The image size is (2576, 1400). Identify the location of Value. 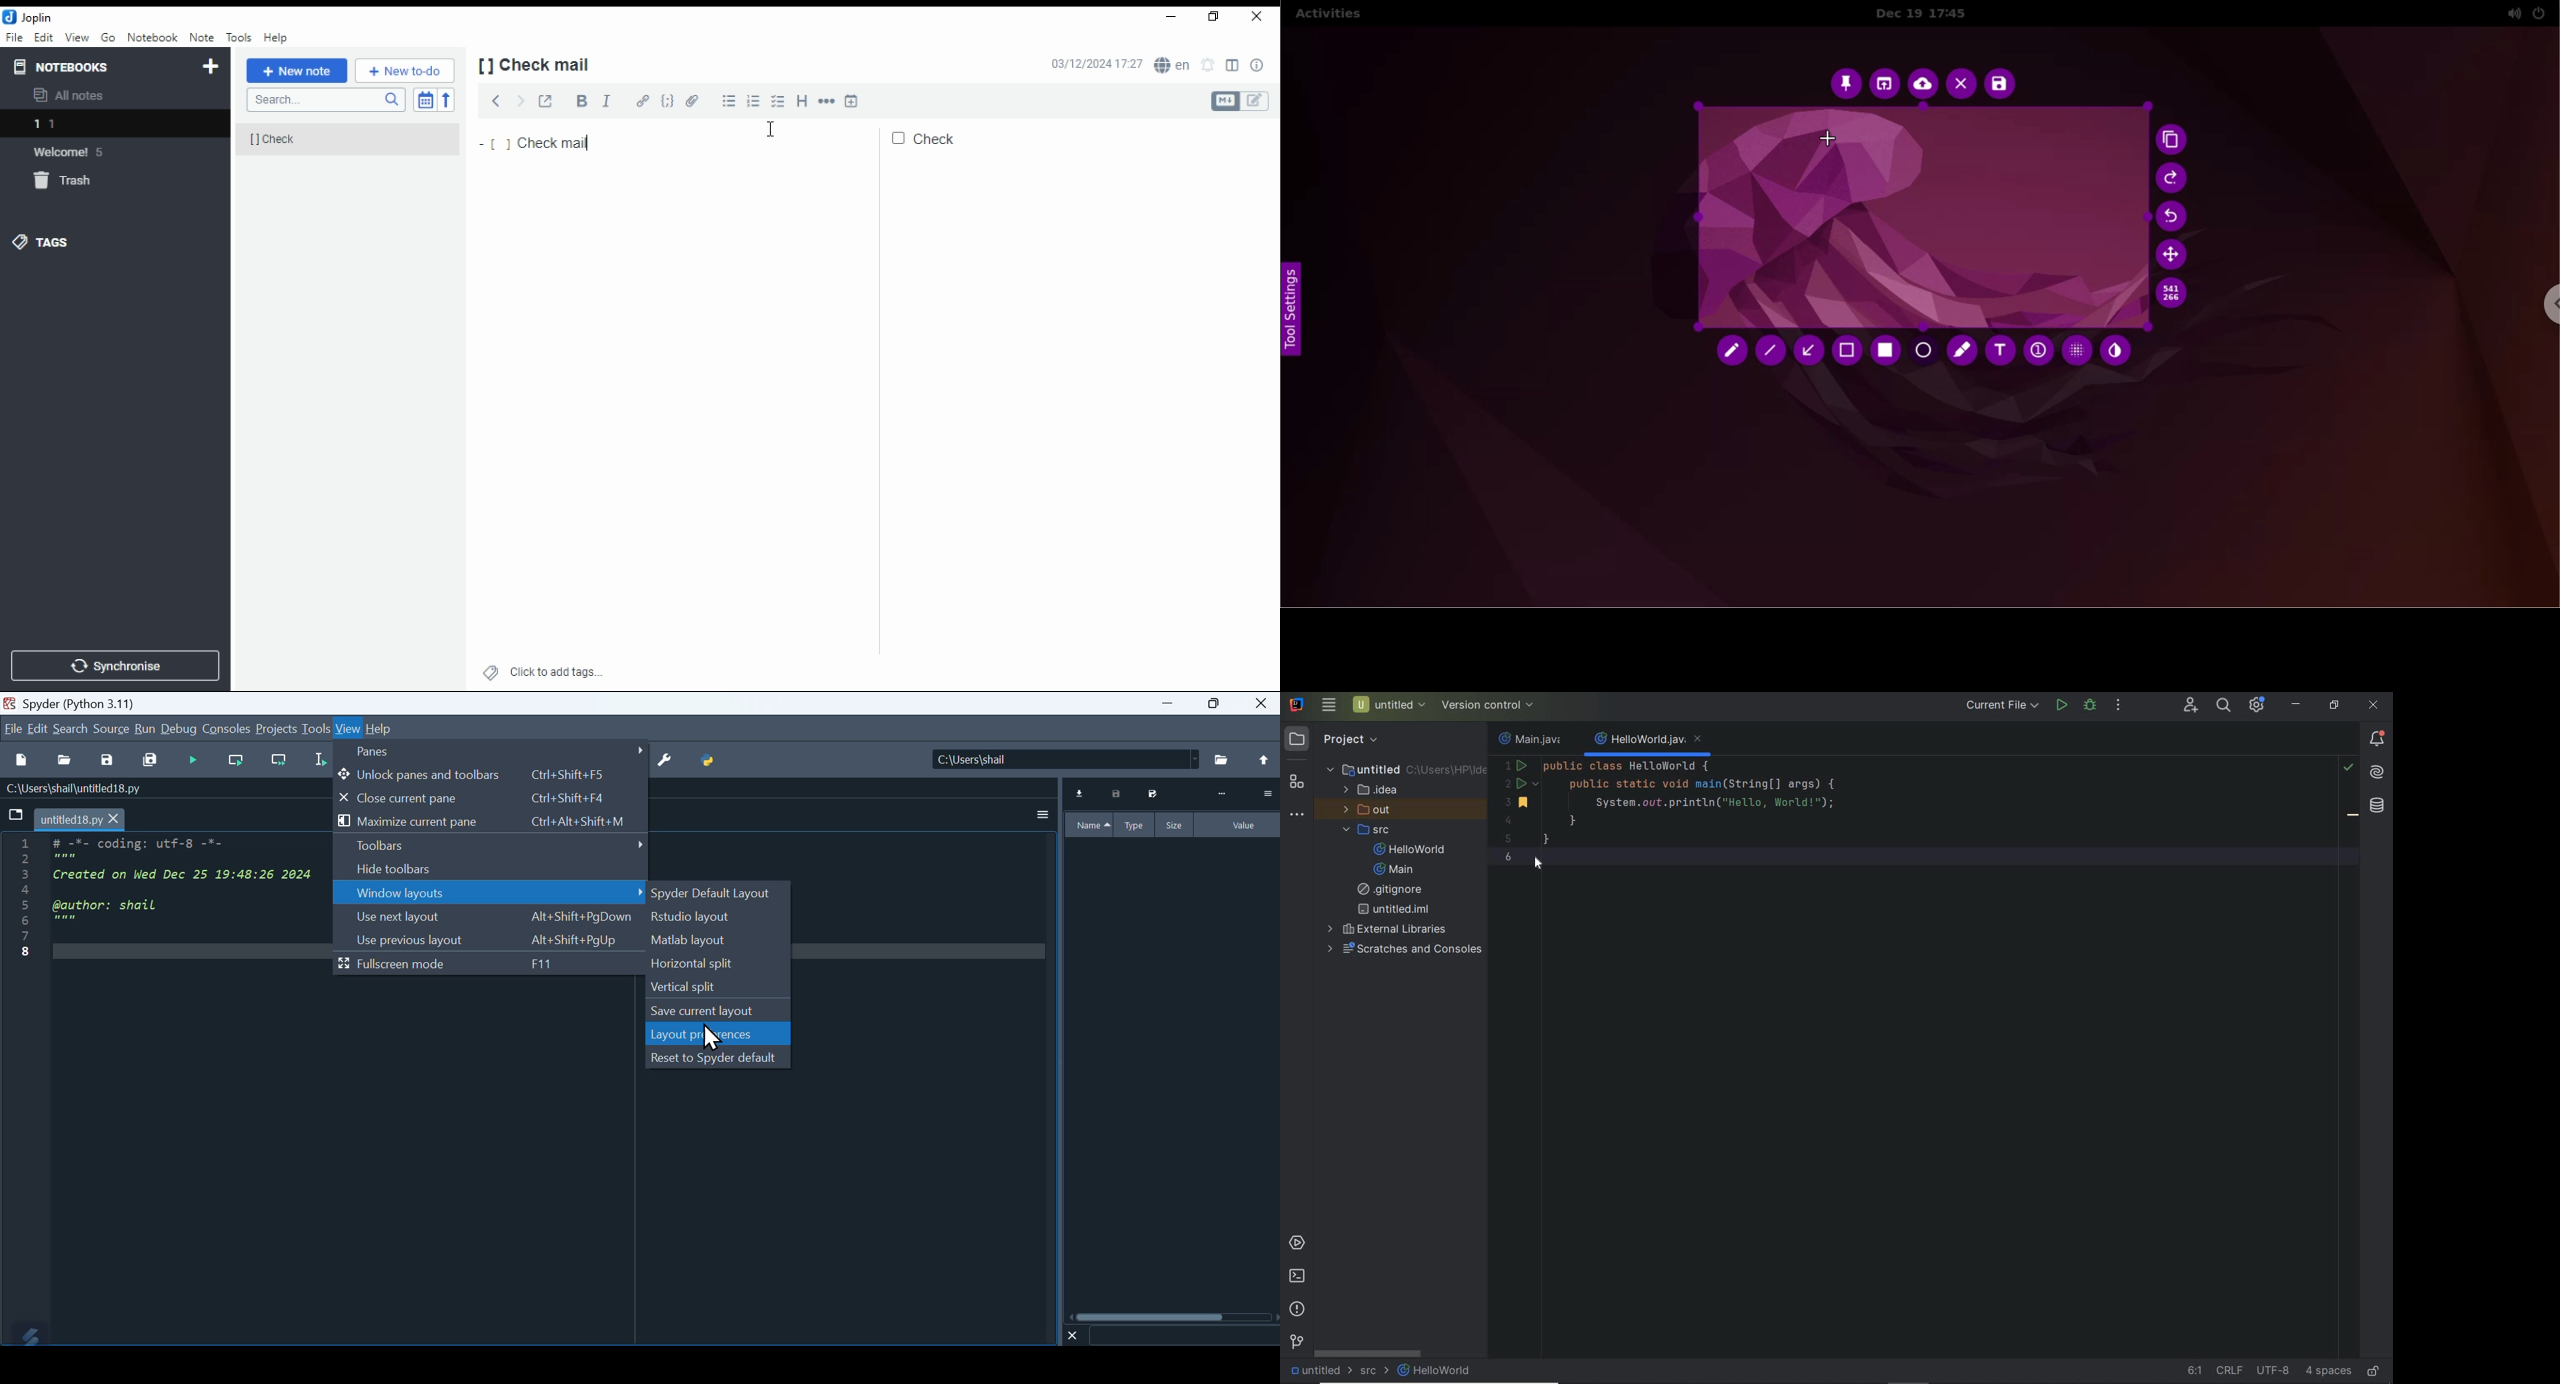
(1238, 825).